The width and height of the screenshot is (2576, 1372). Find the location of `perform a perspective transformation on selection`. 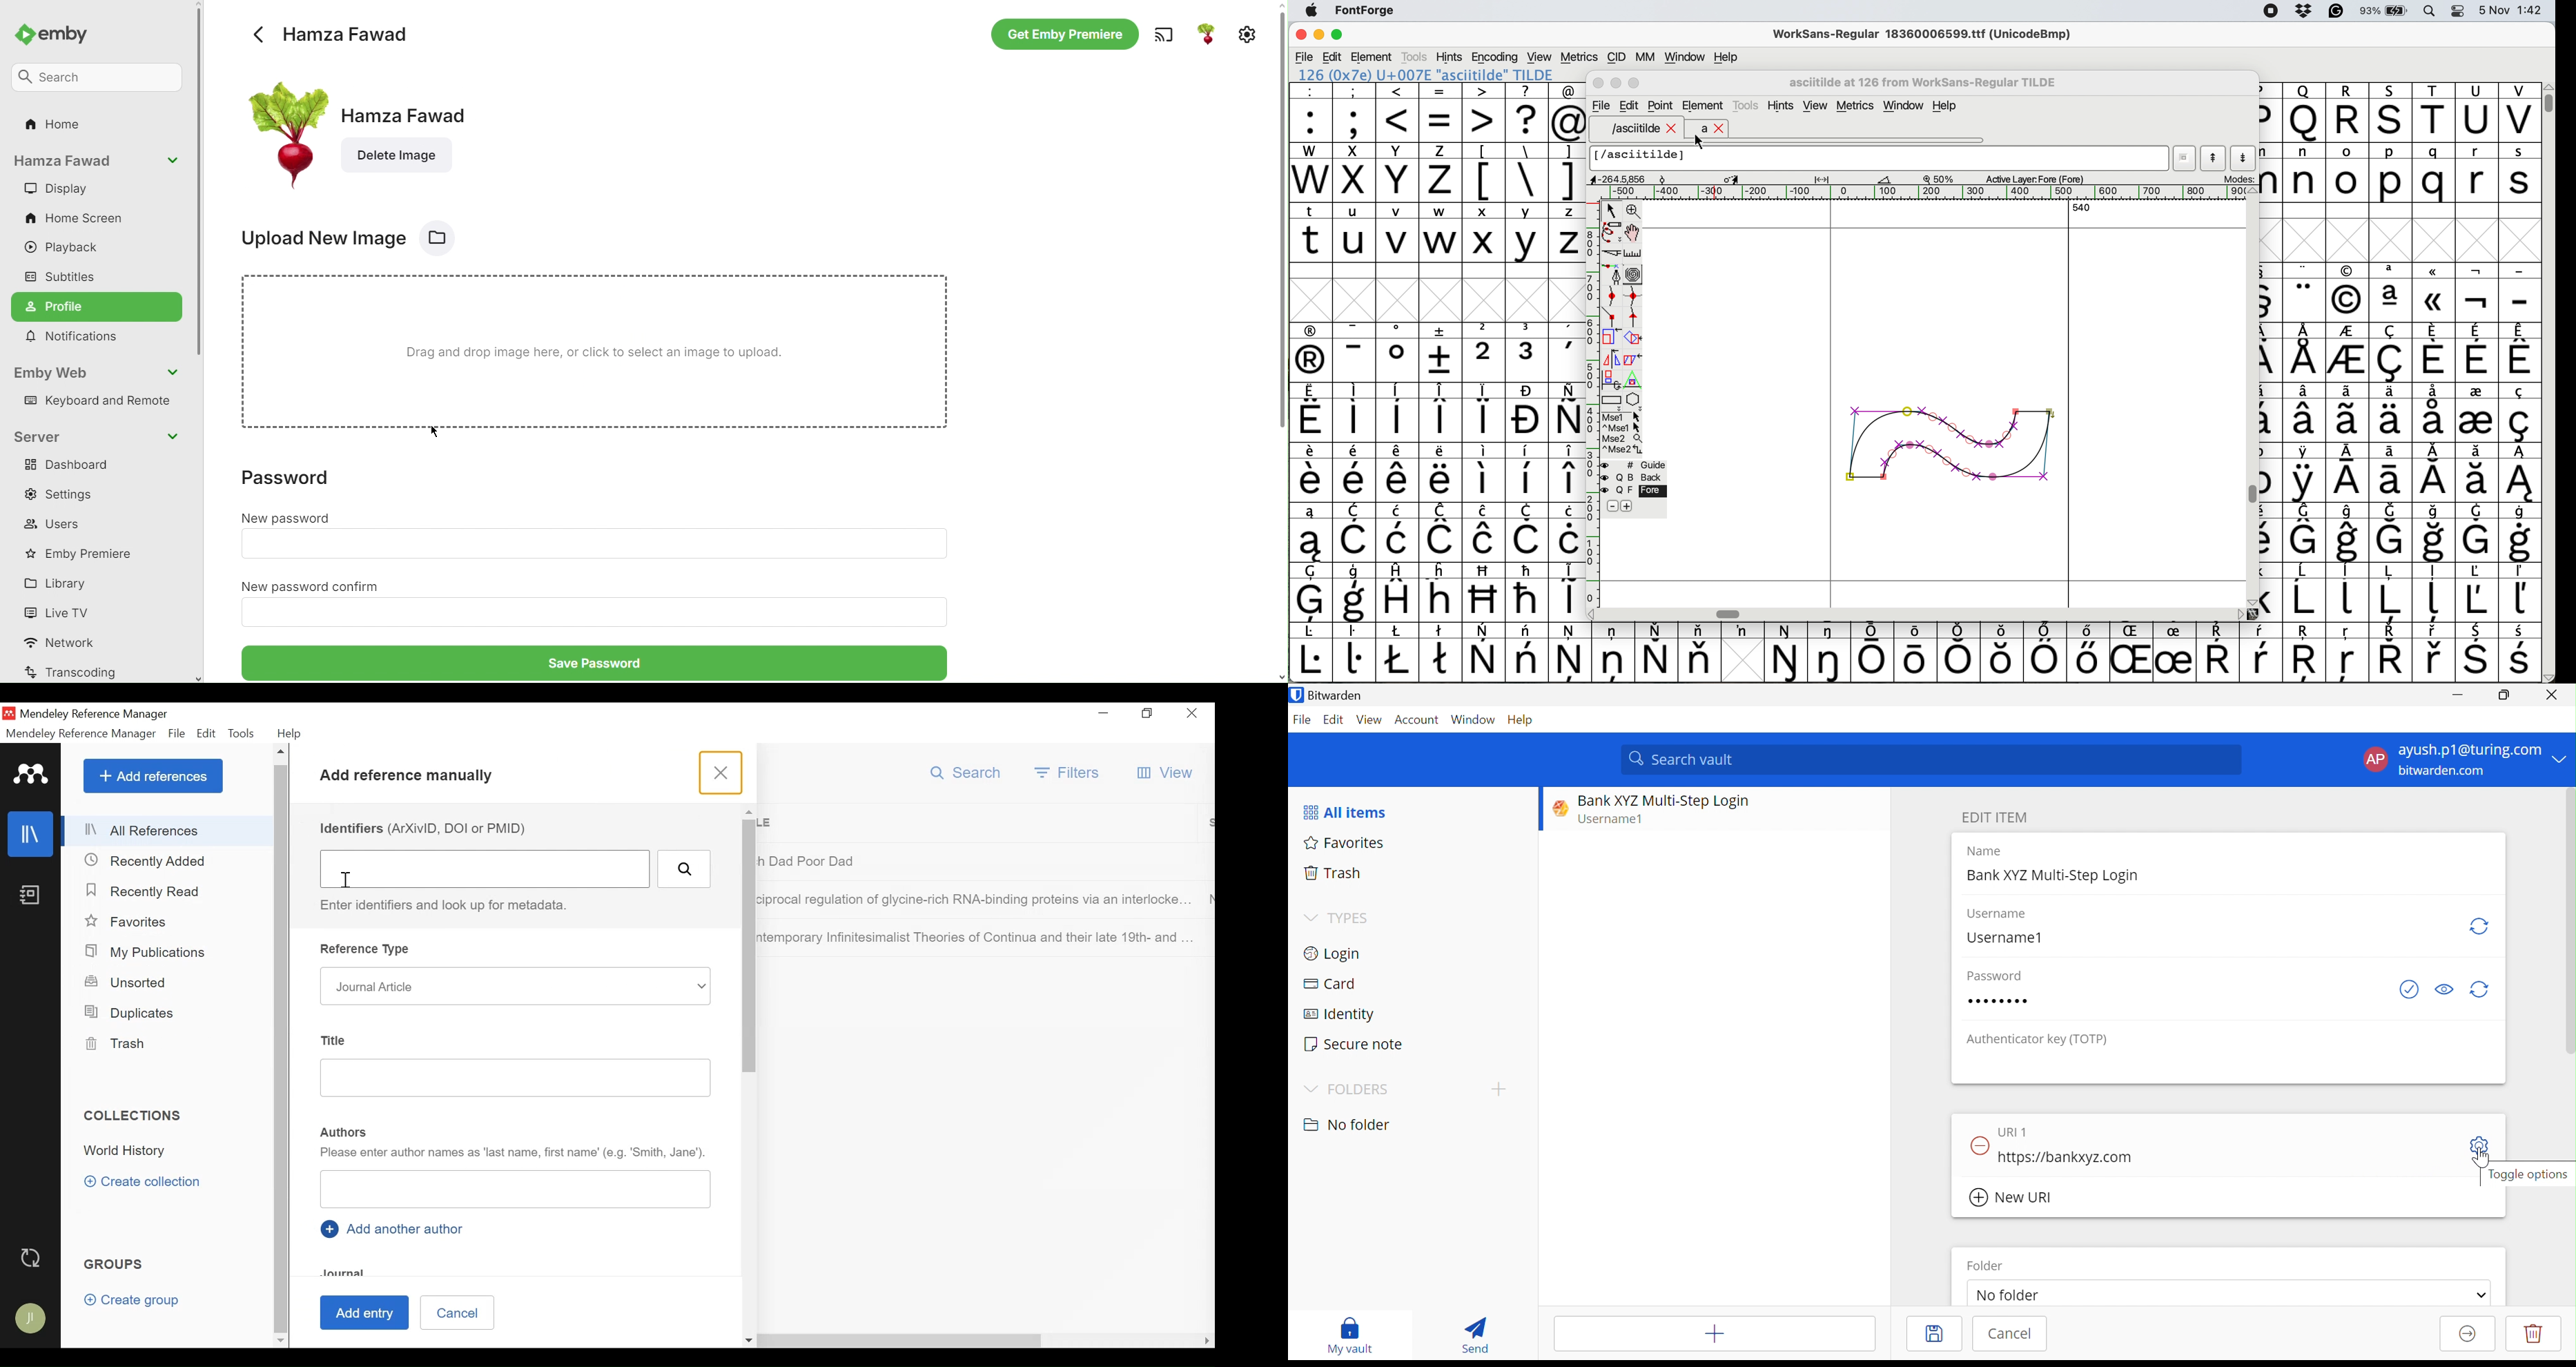

perform a perspective transformation on selection is located at coordinates (1633, 380).